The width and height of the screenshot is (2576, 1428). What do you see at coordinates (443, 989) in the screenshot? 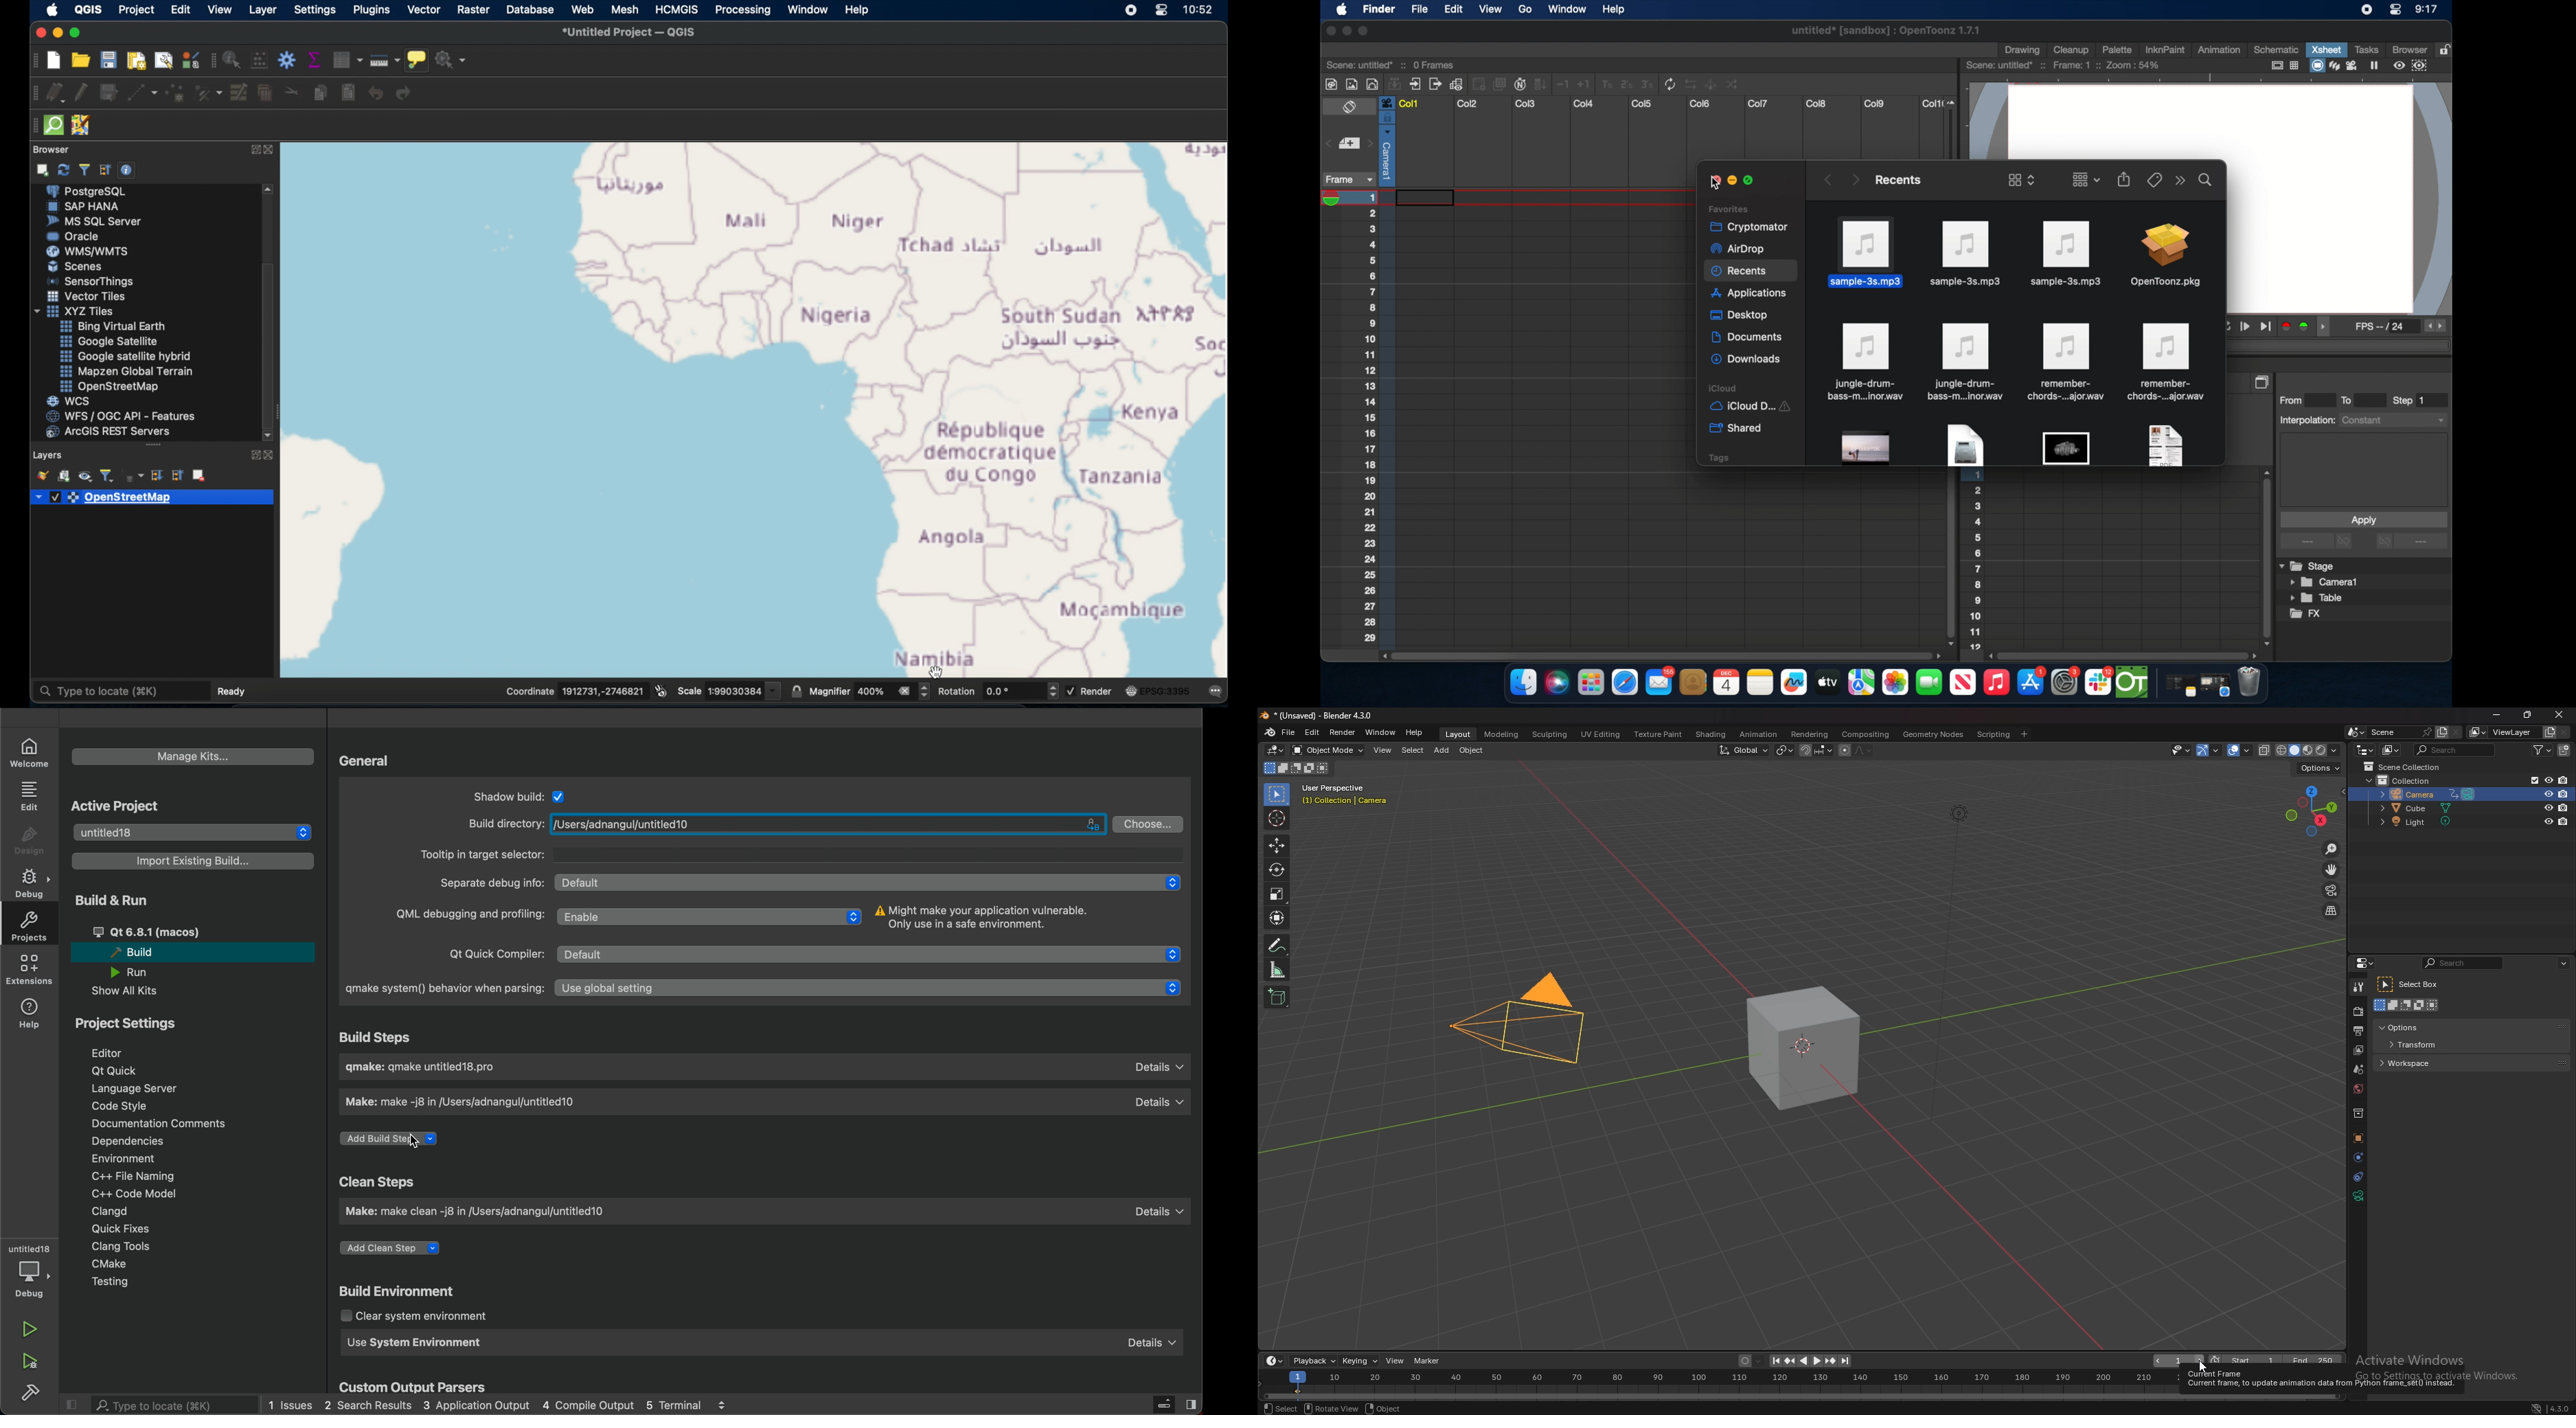
I see `gmake system() behavior when parsing:` at bounding box center [443, 989].